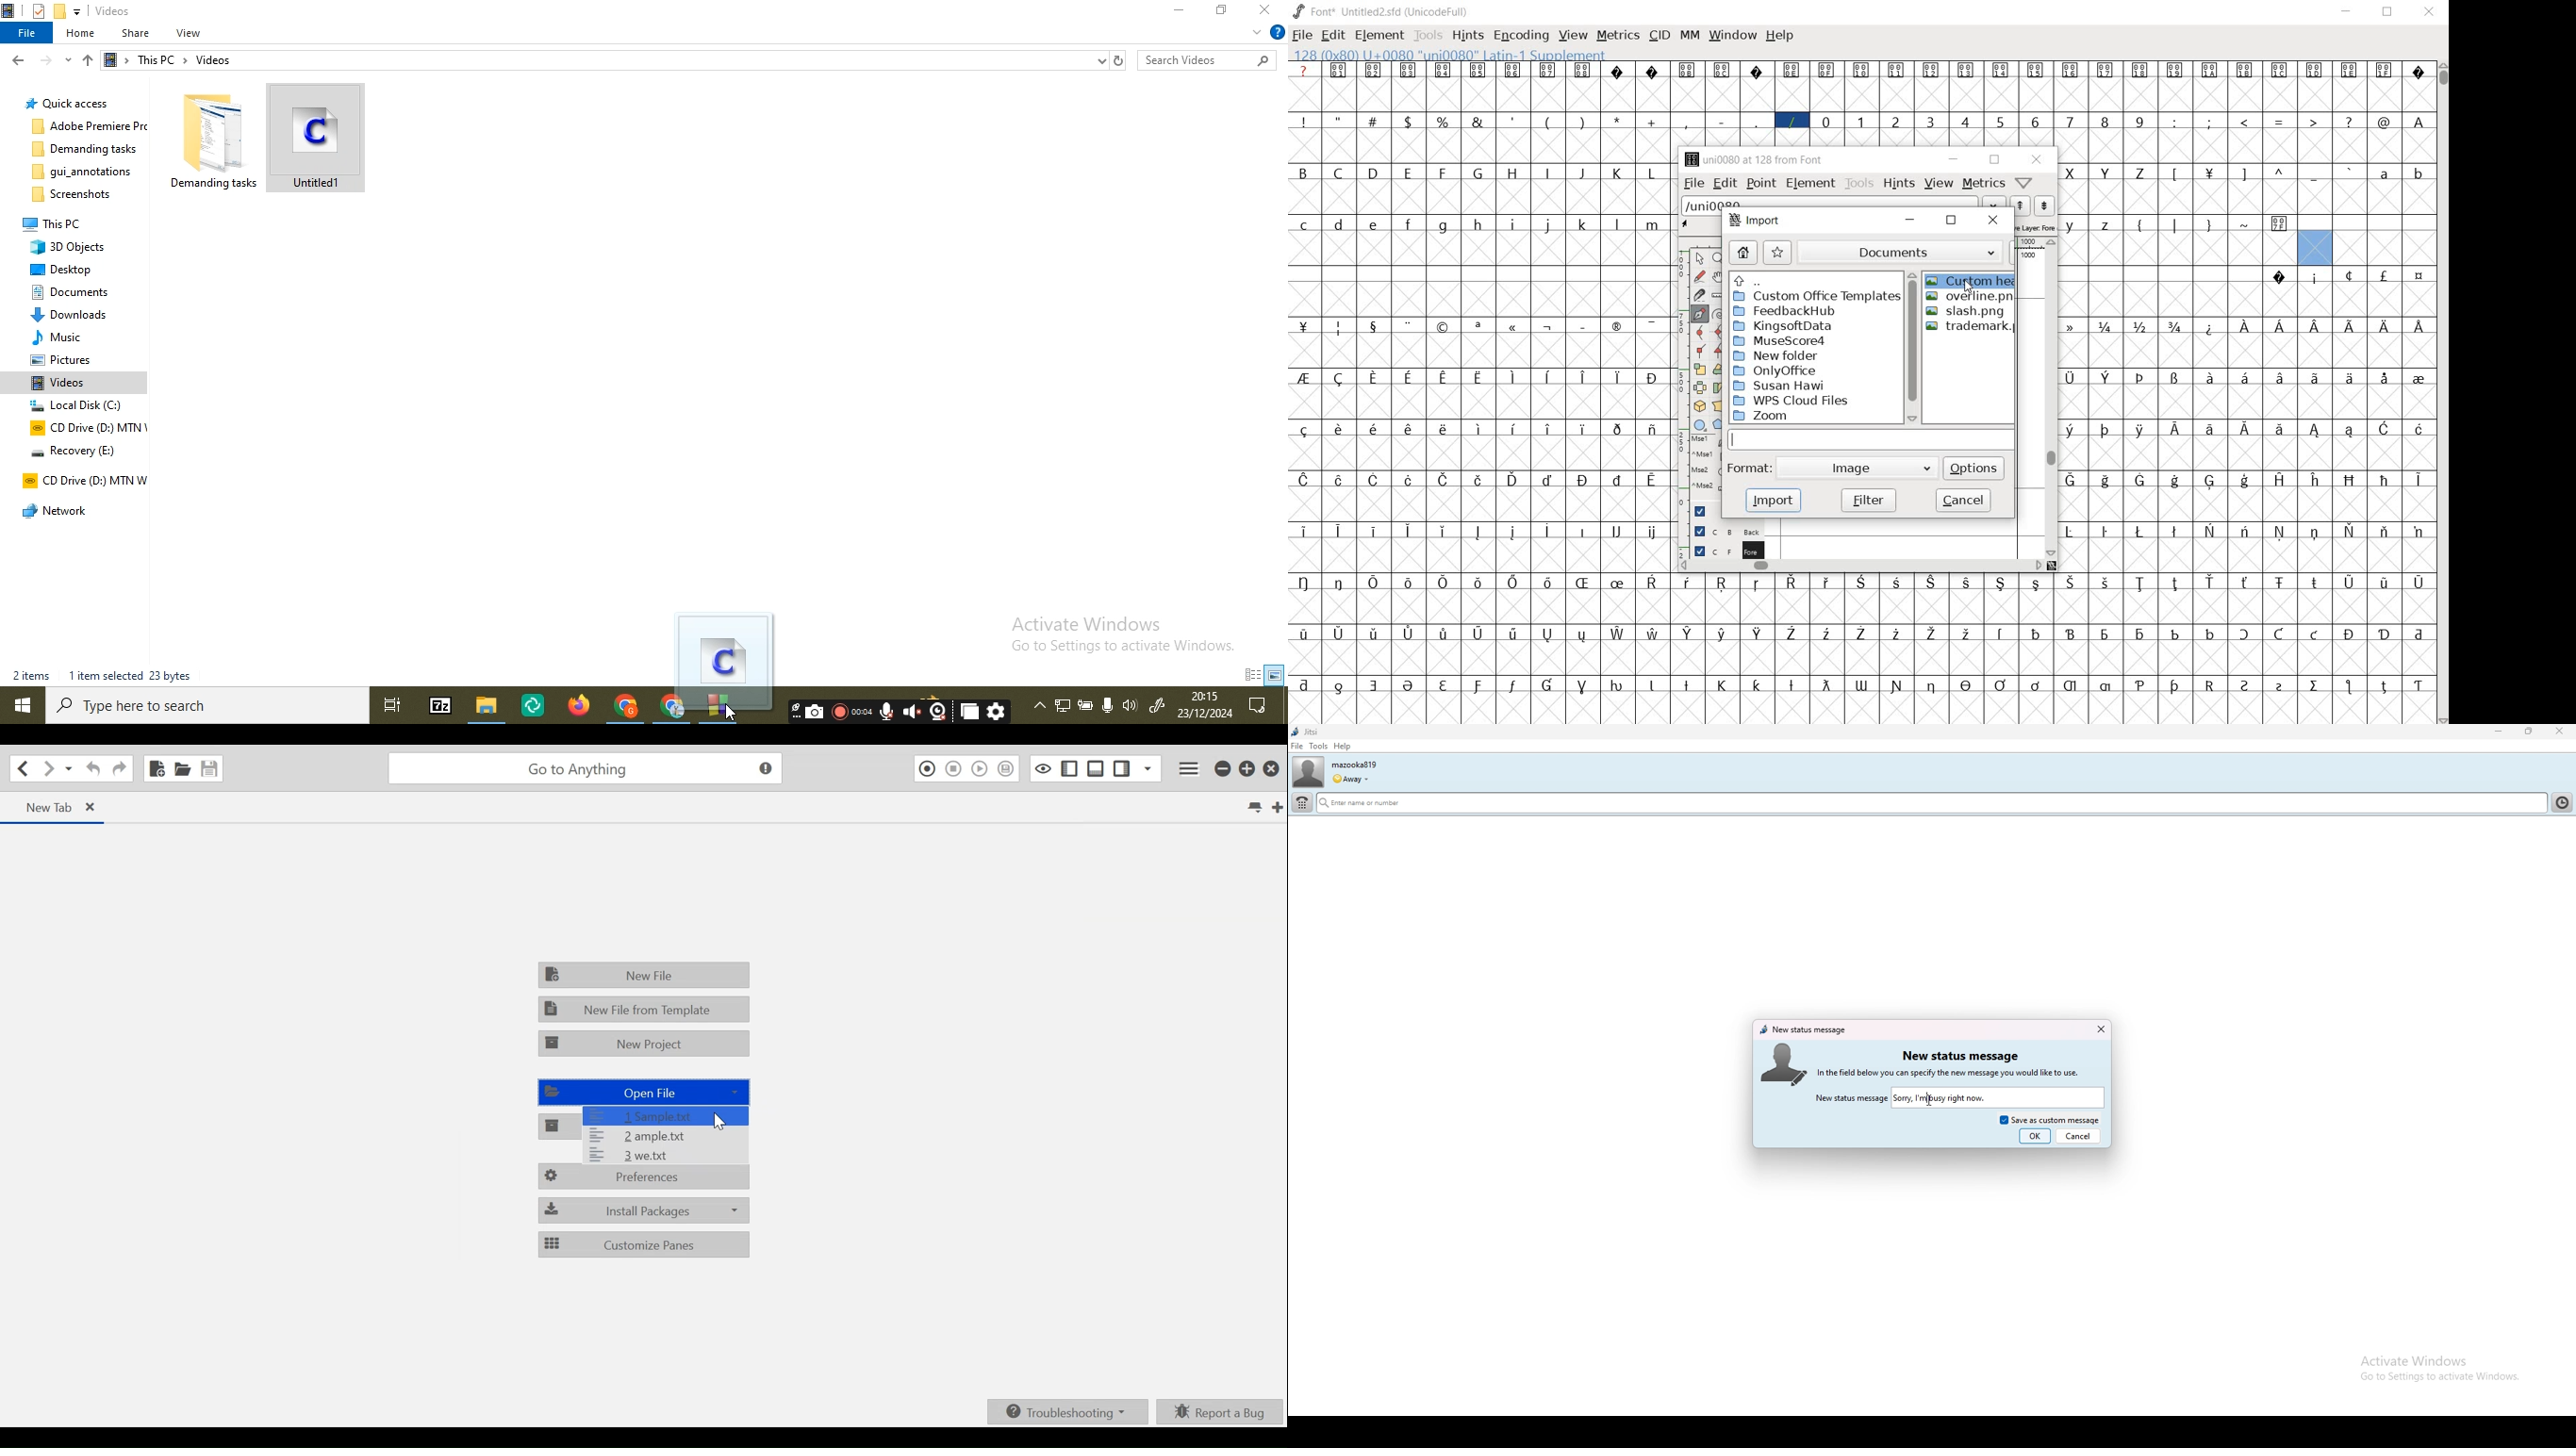 The image size is (2576, 1456). I want to click on glyph, so click(2037, 634).